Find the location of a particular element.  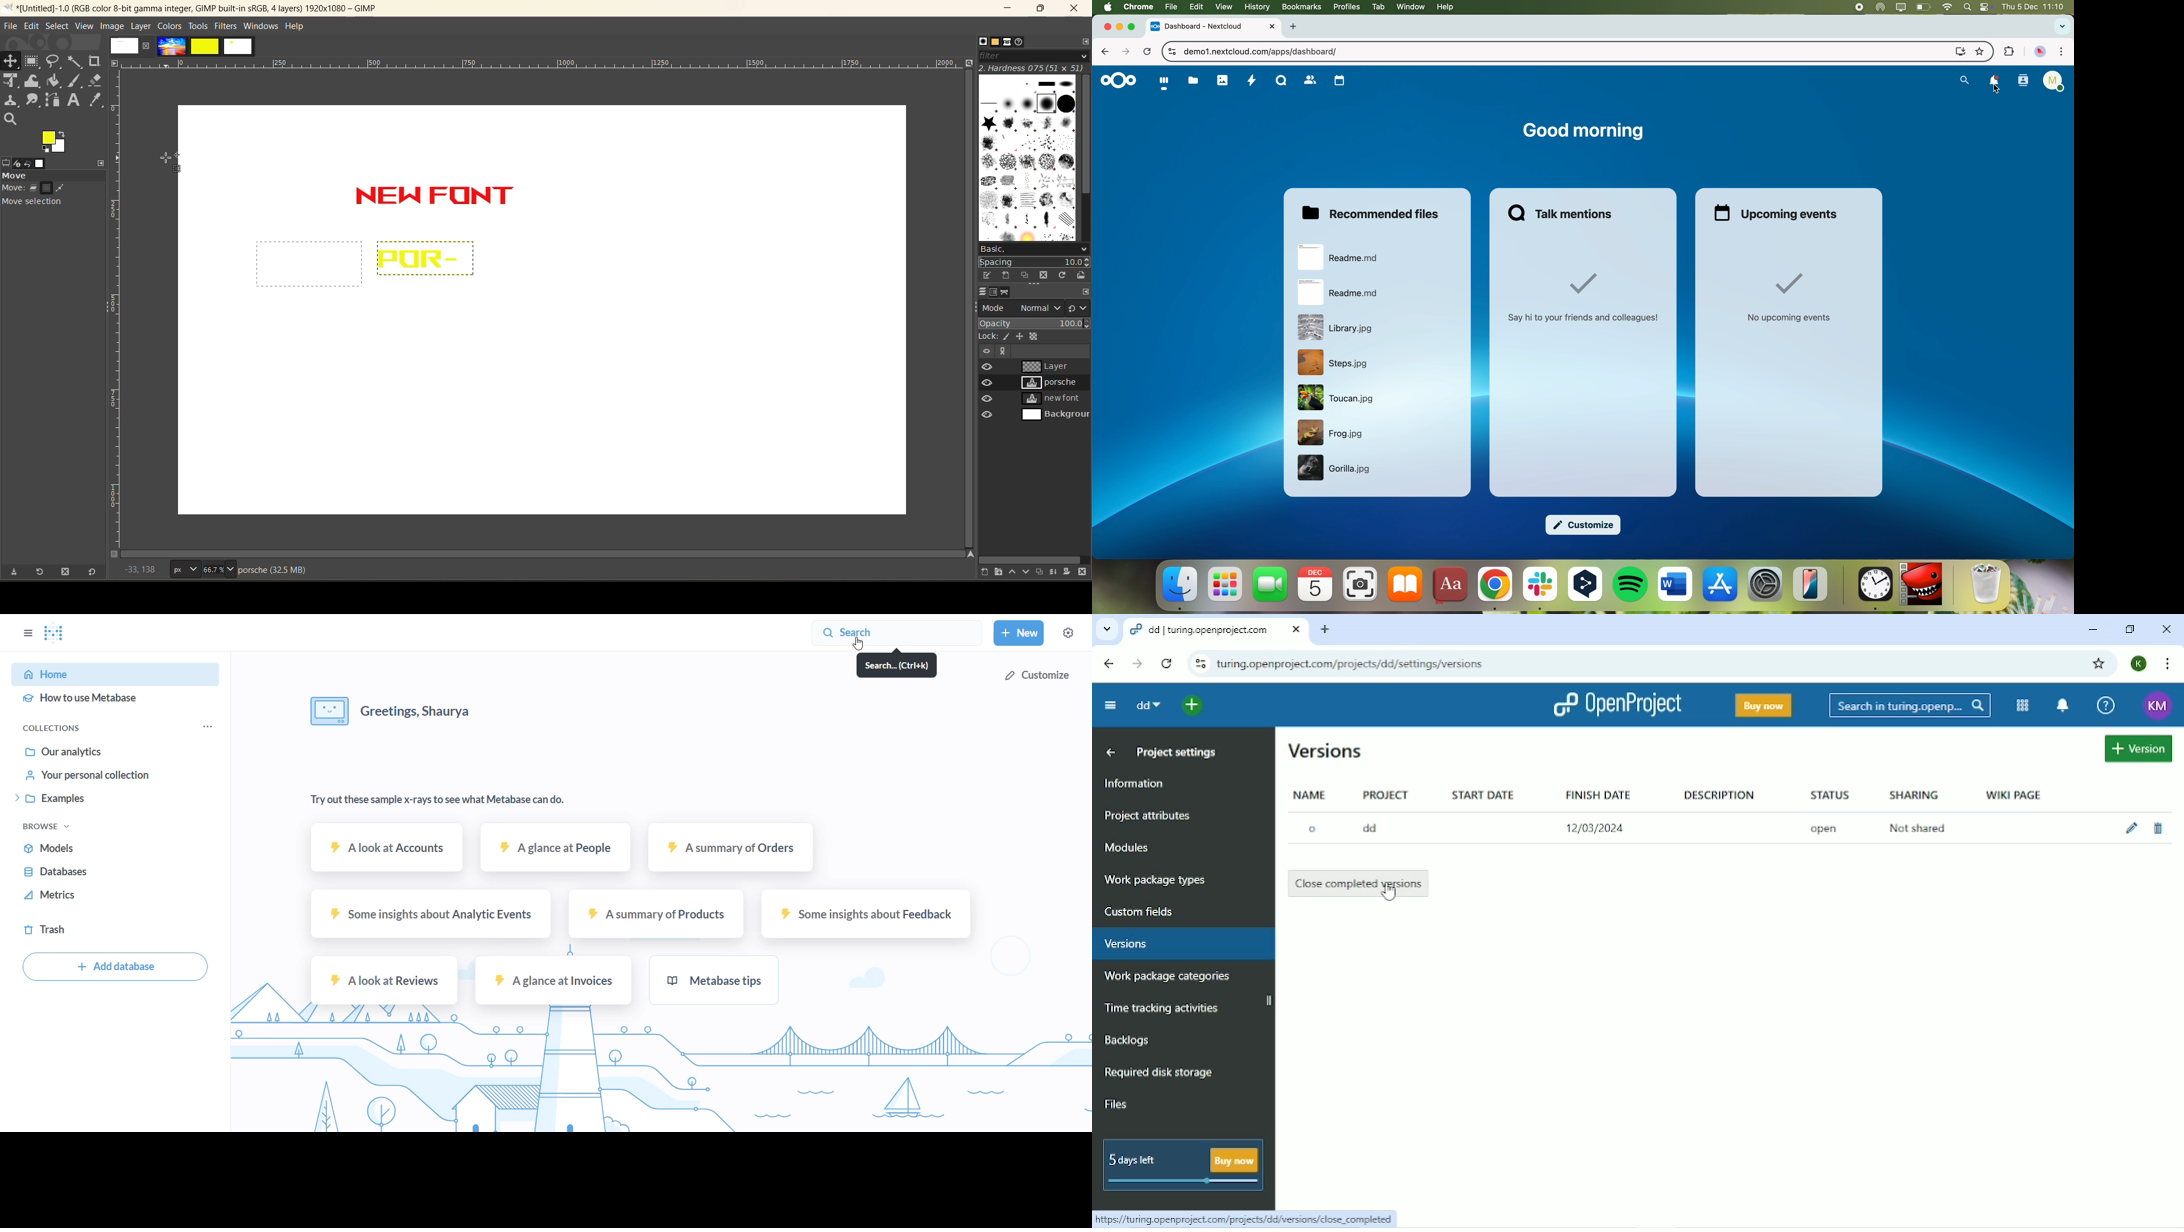

open is located at coordinates (1825, 827).